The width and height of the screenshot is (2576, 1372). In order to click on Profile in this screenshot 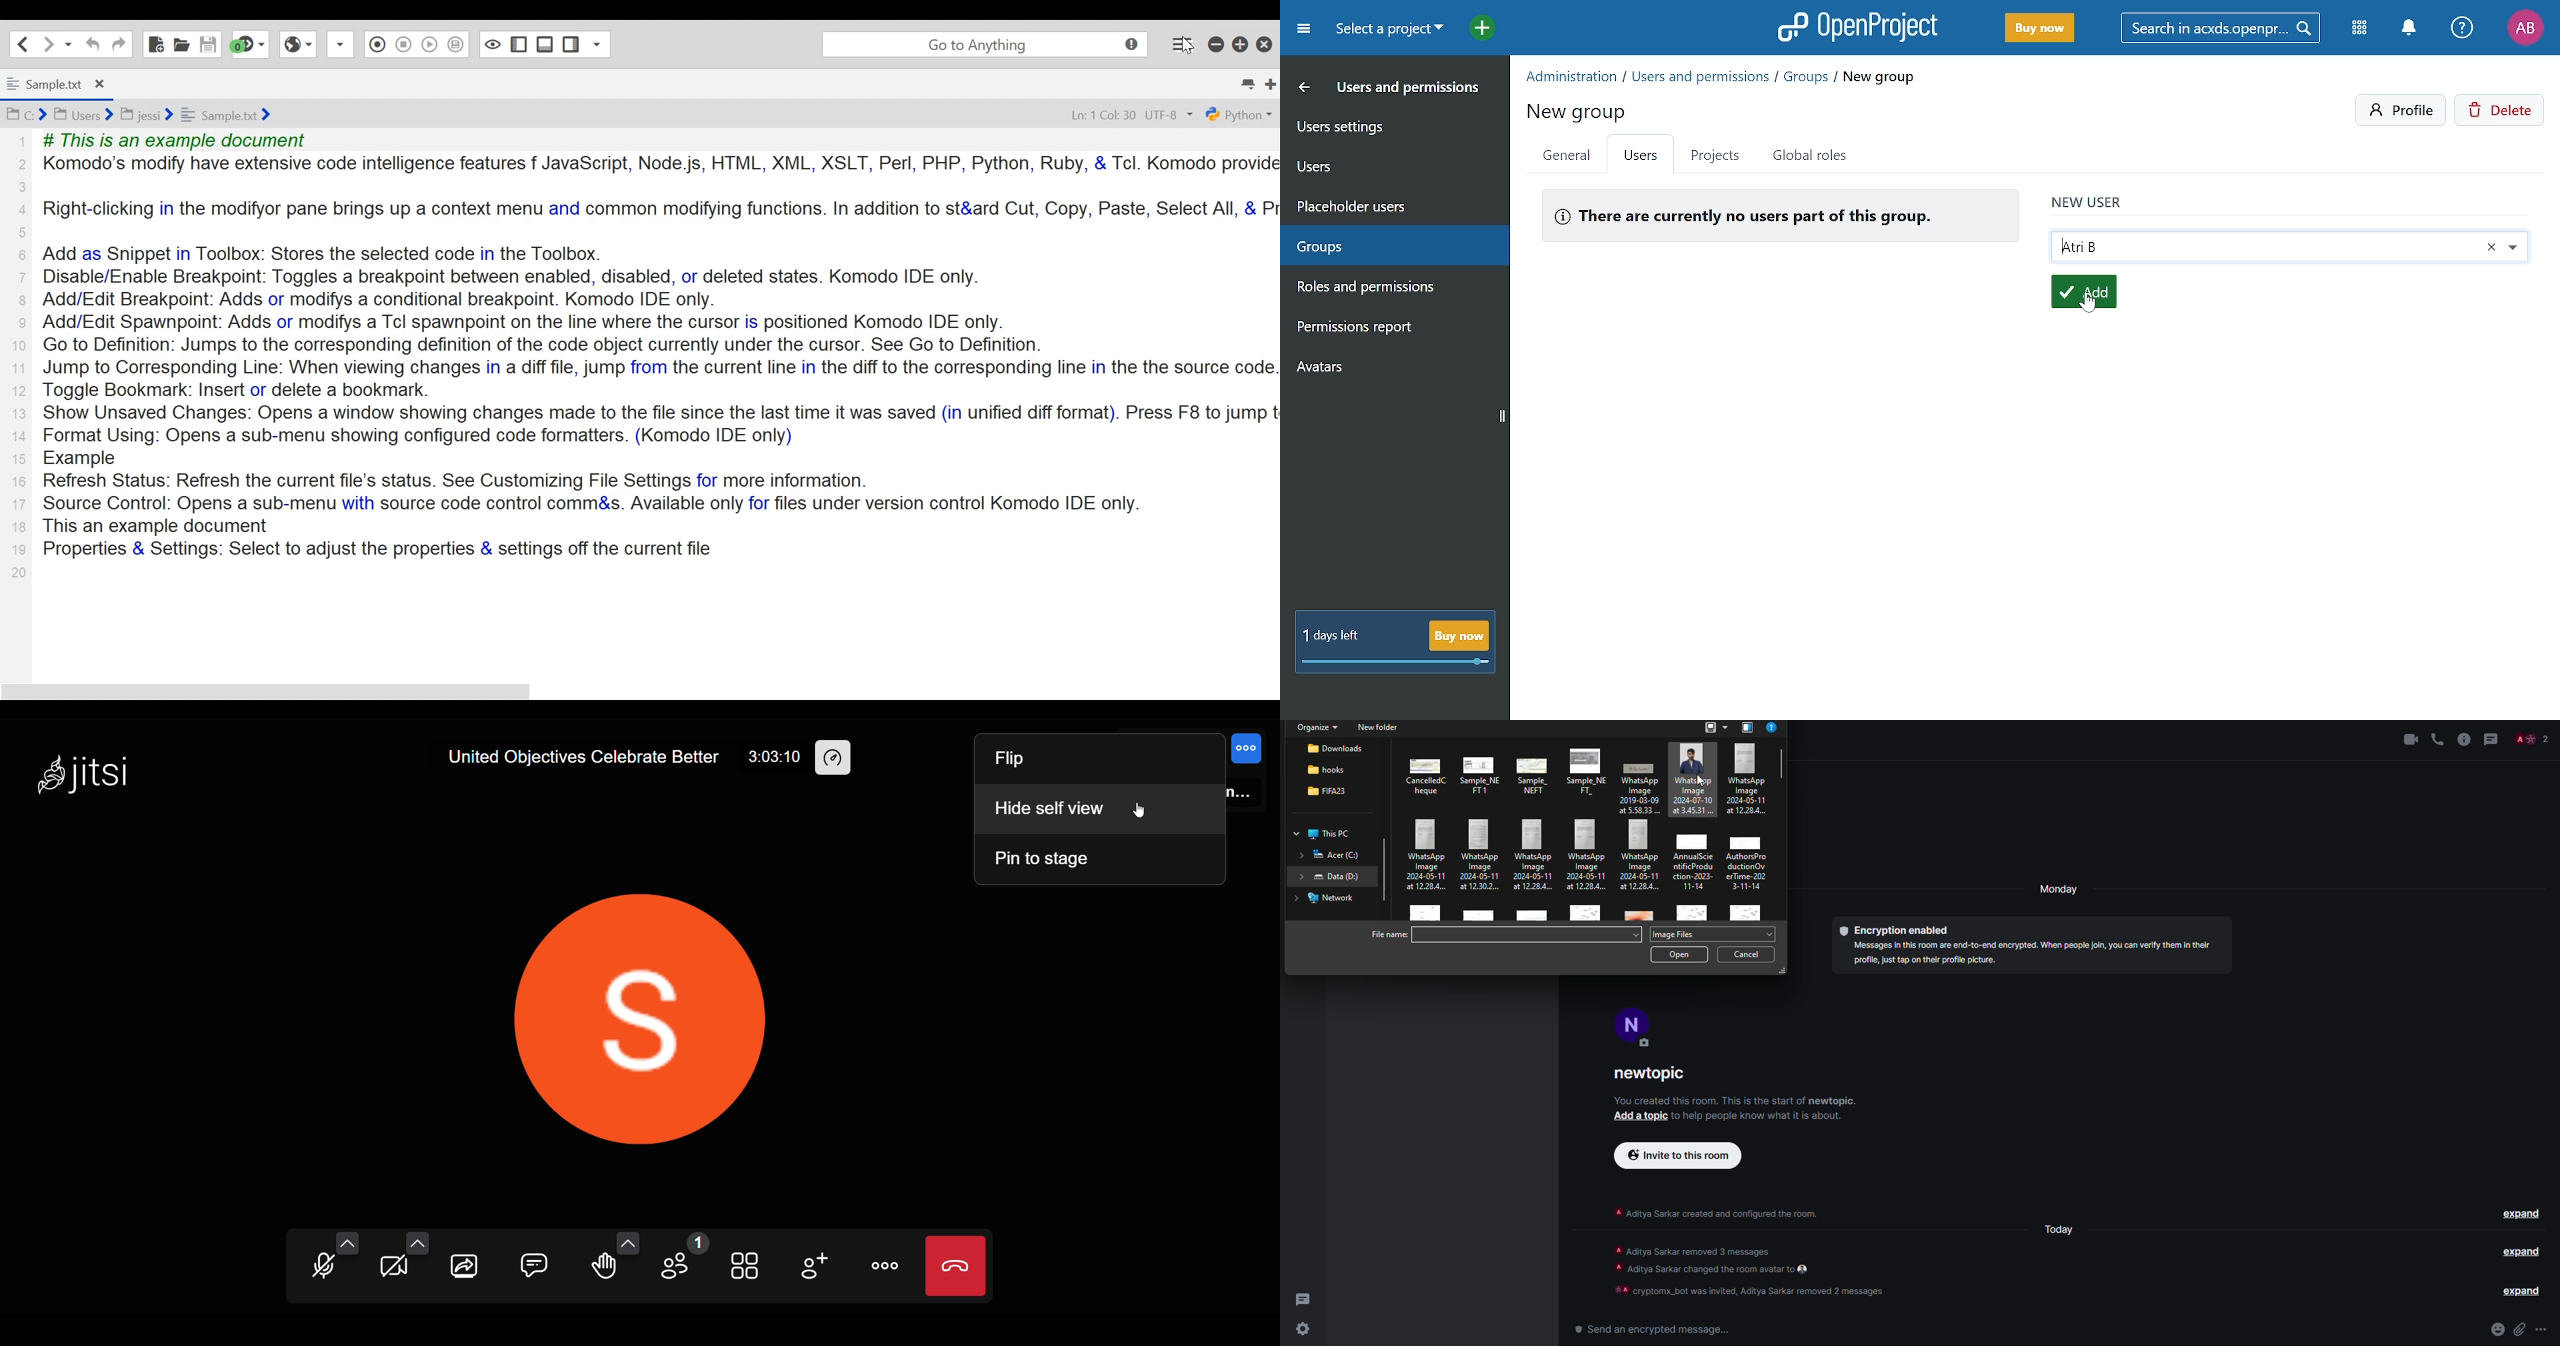, I will do `click(2525, 27)`.